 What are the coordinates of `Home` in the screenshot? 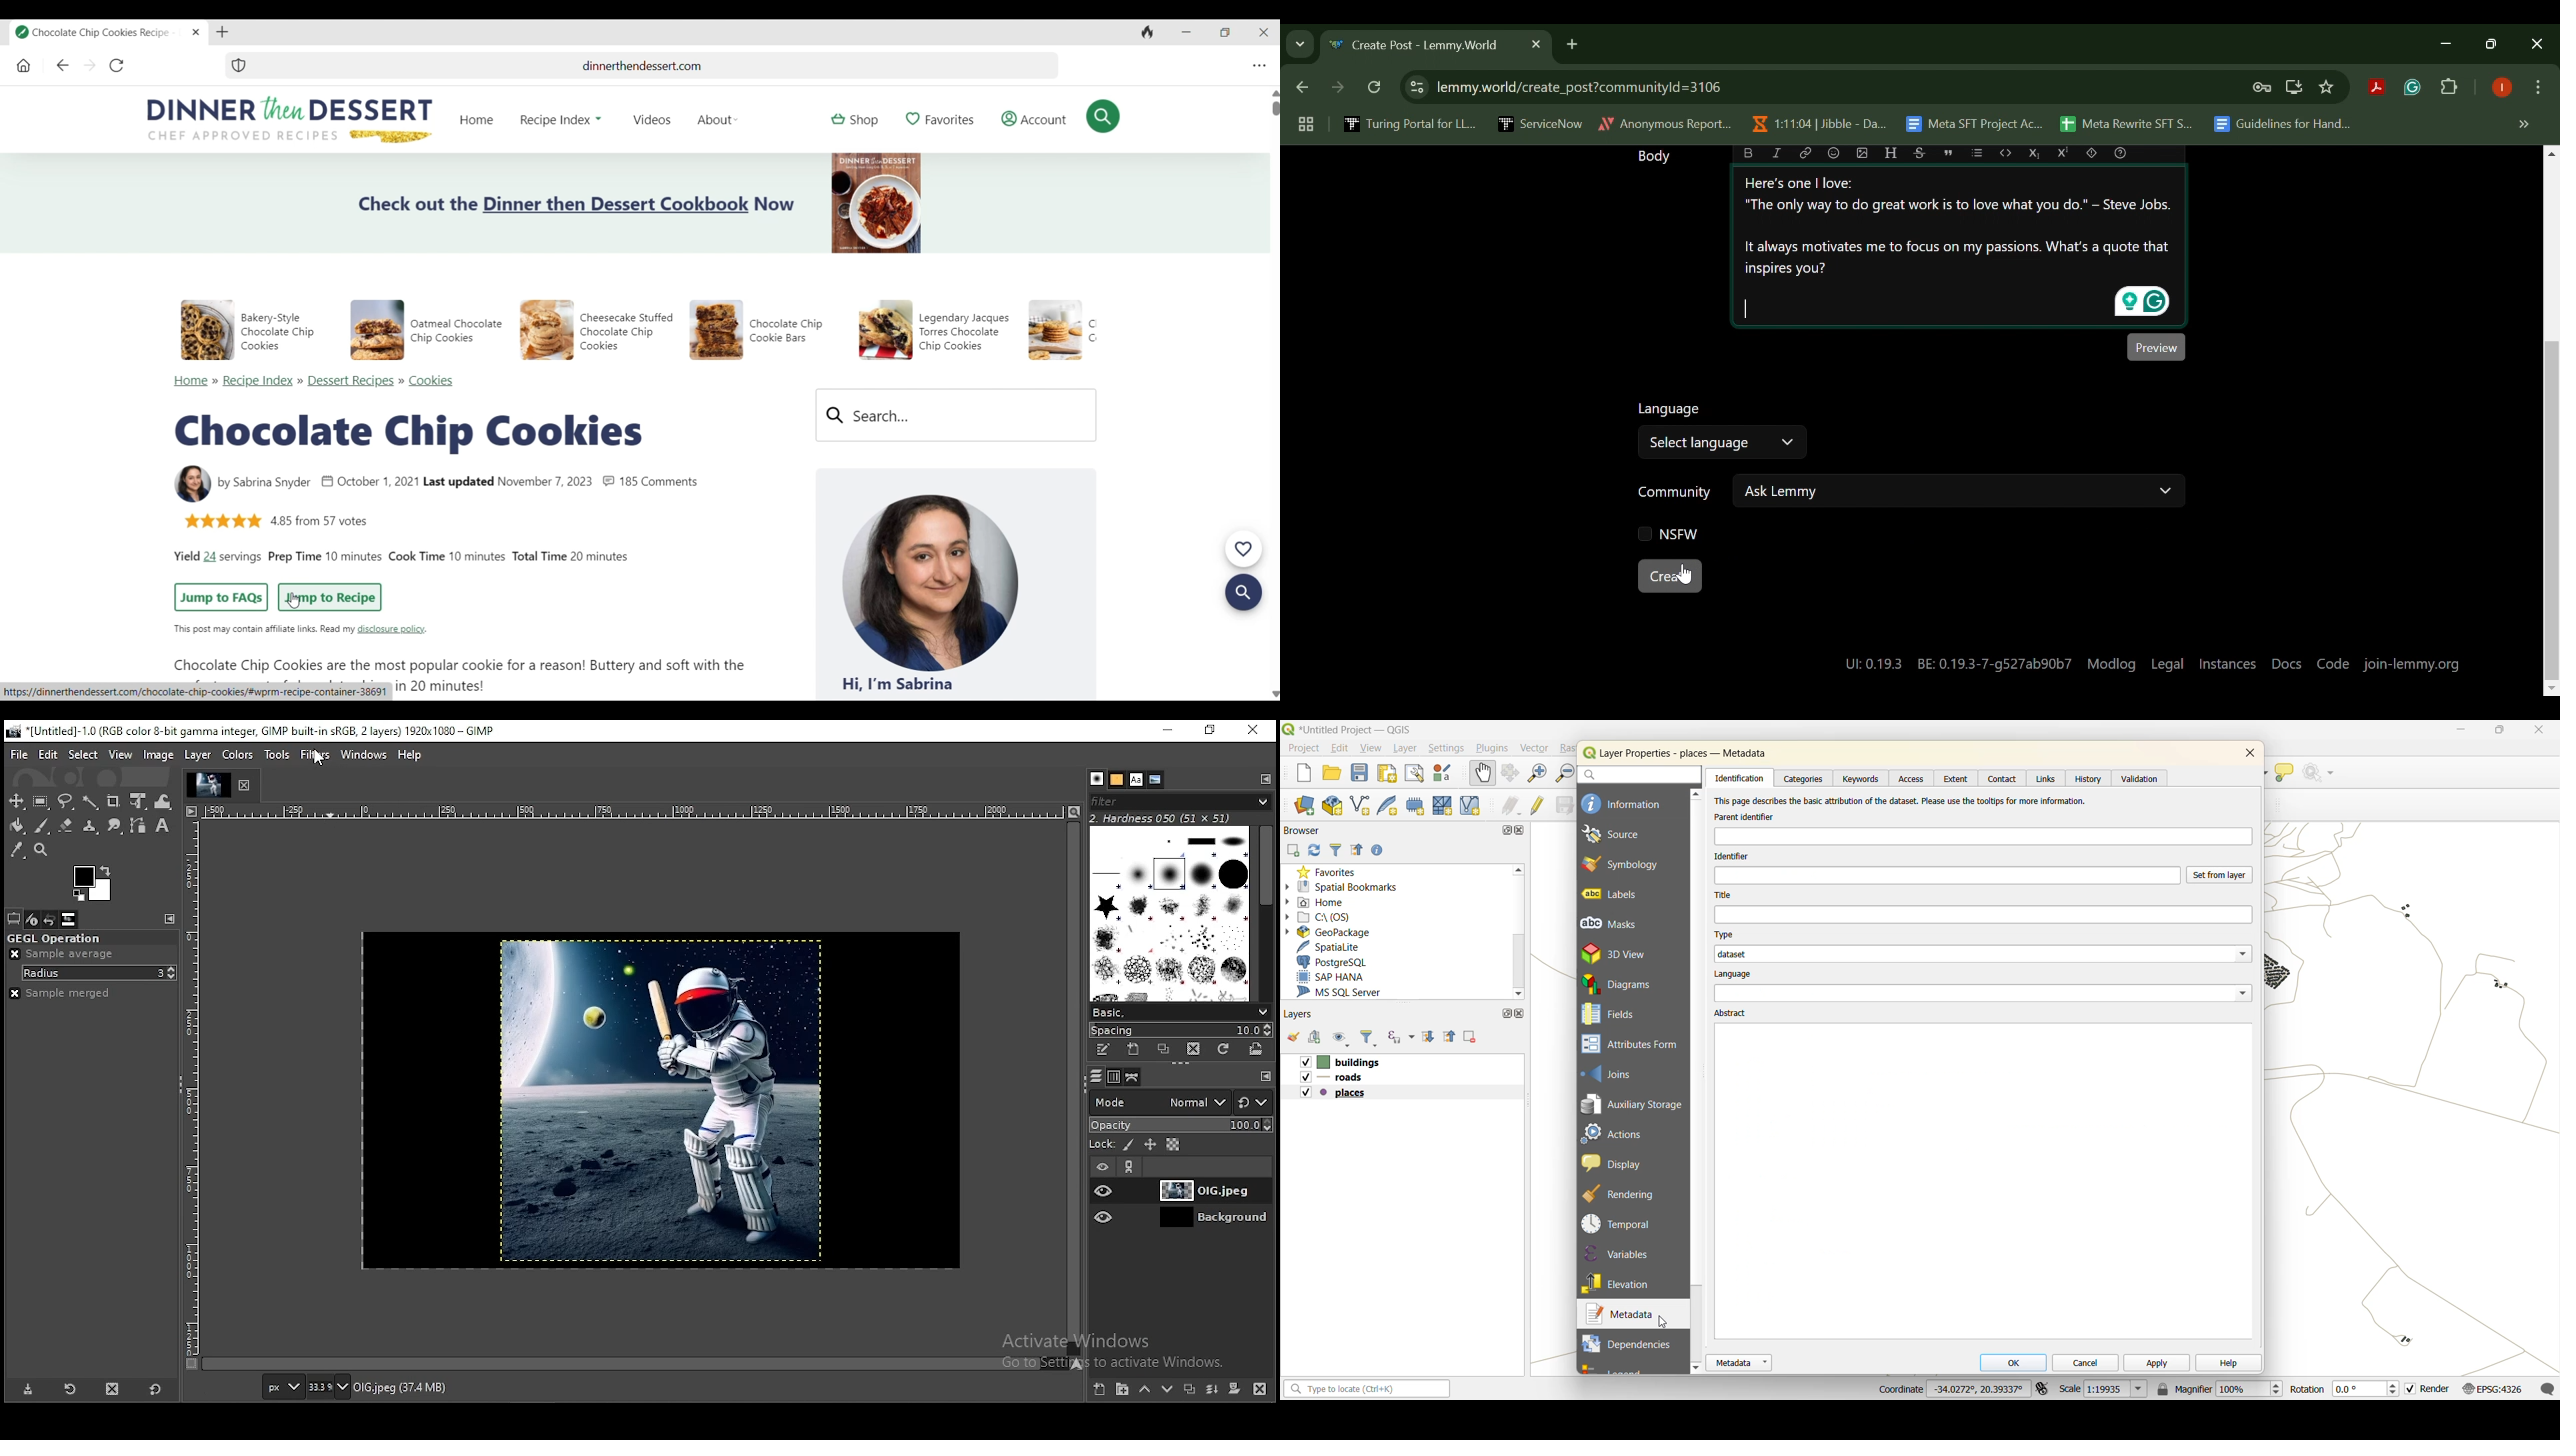 It's located at (24, 67).